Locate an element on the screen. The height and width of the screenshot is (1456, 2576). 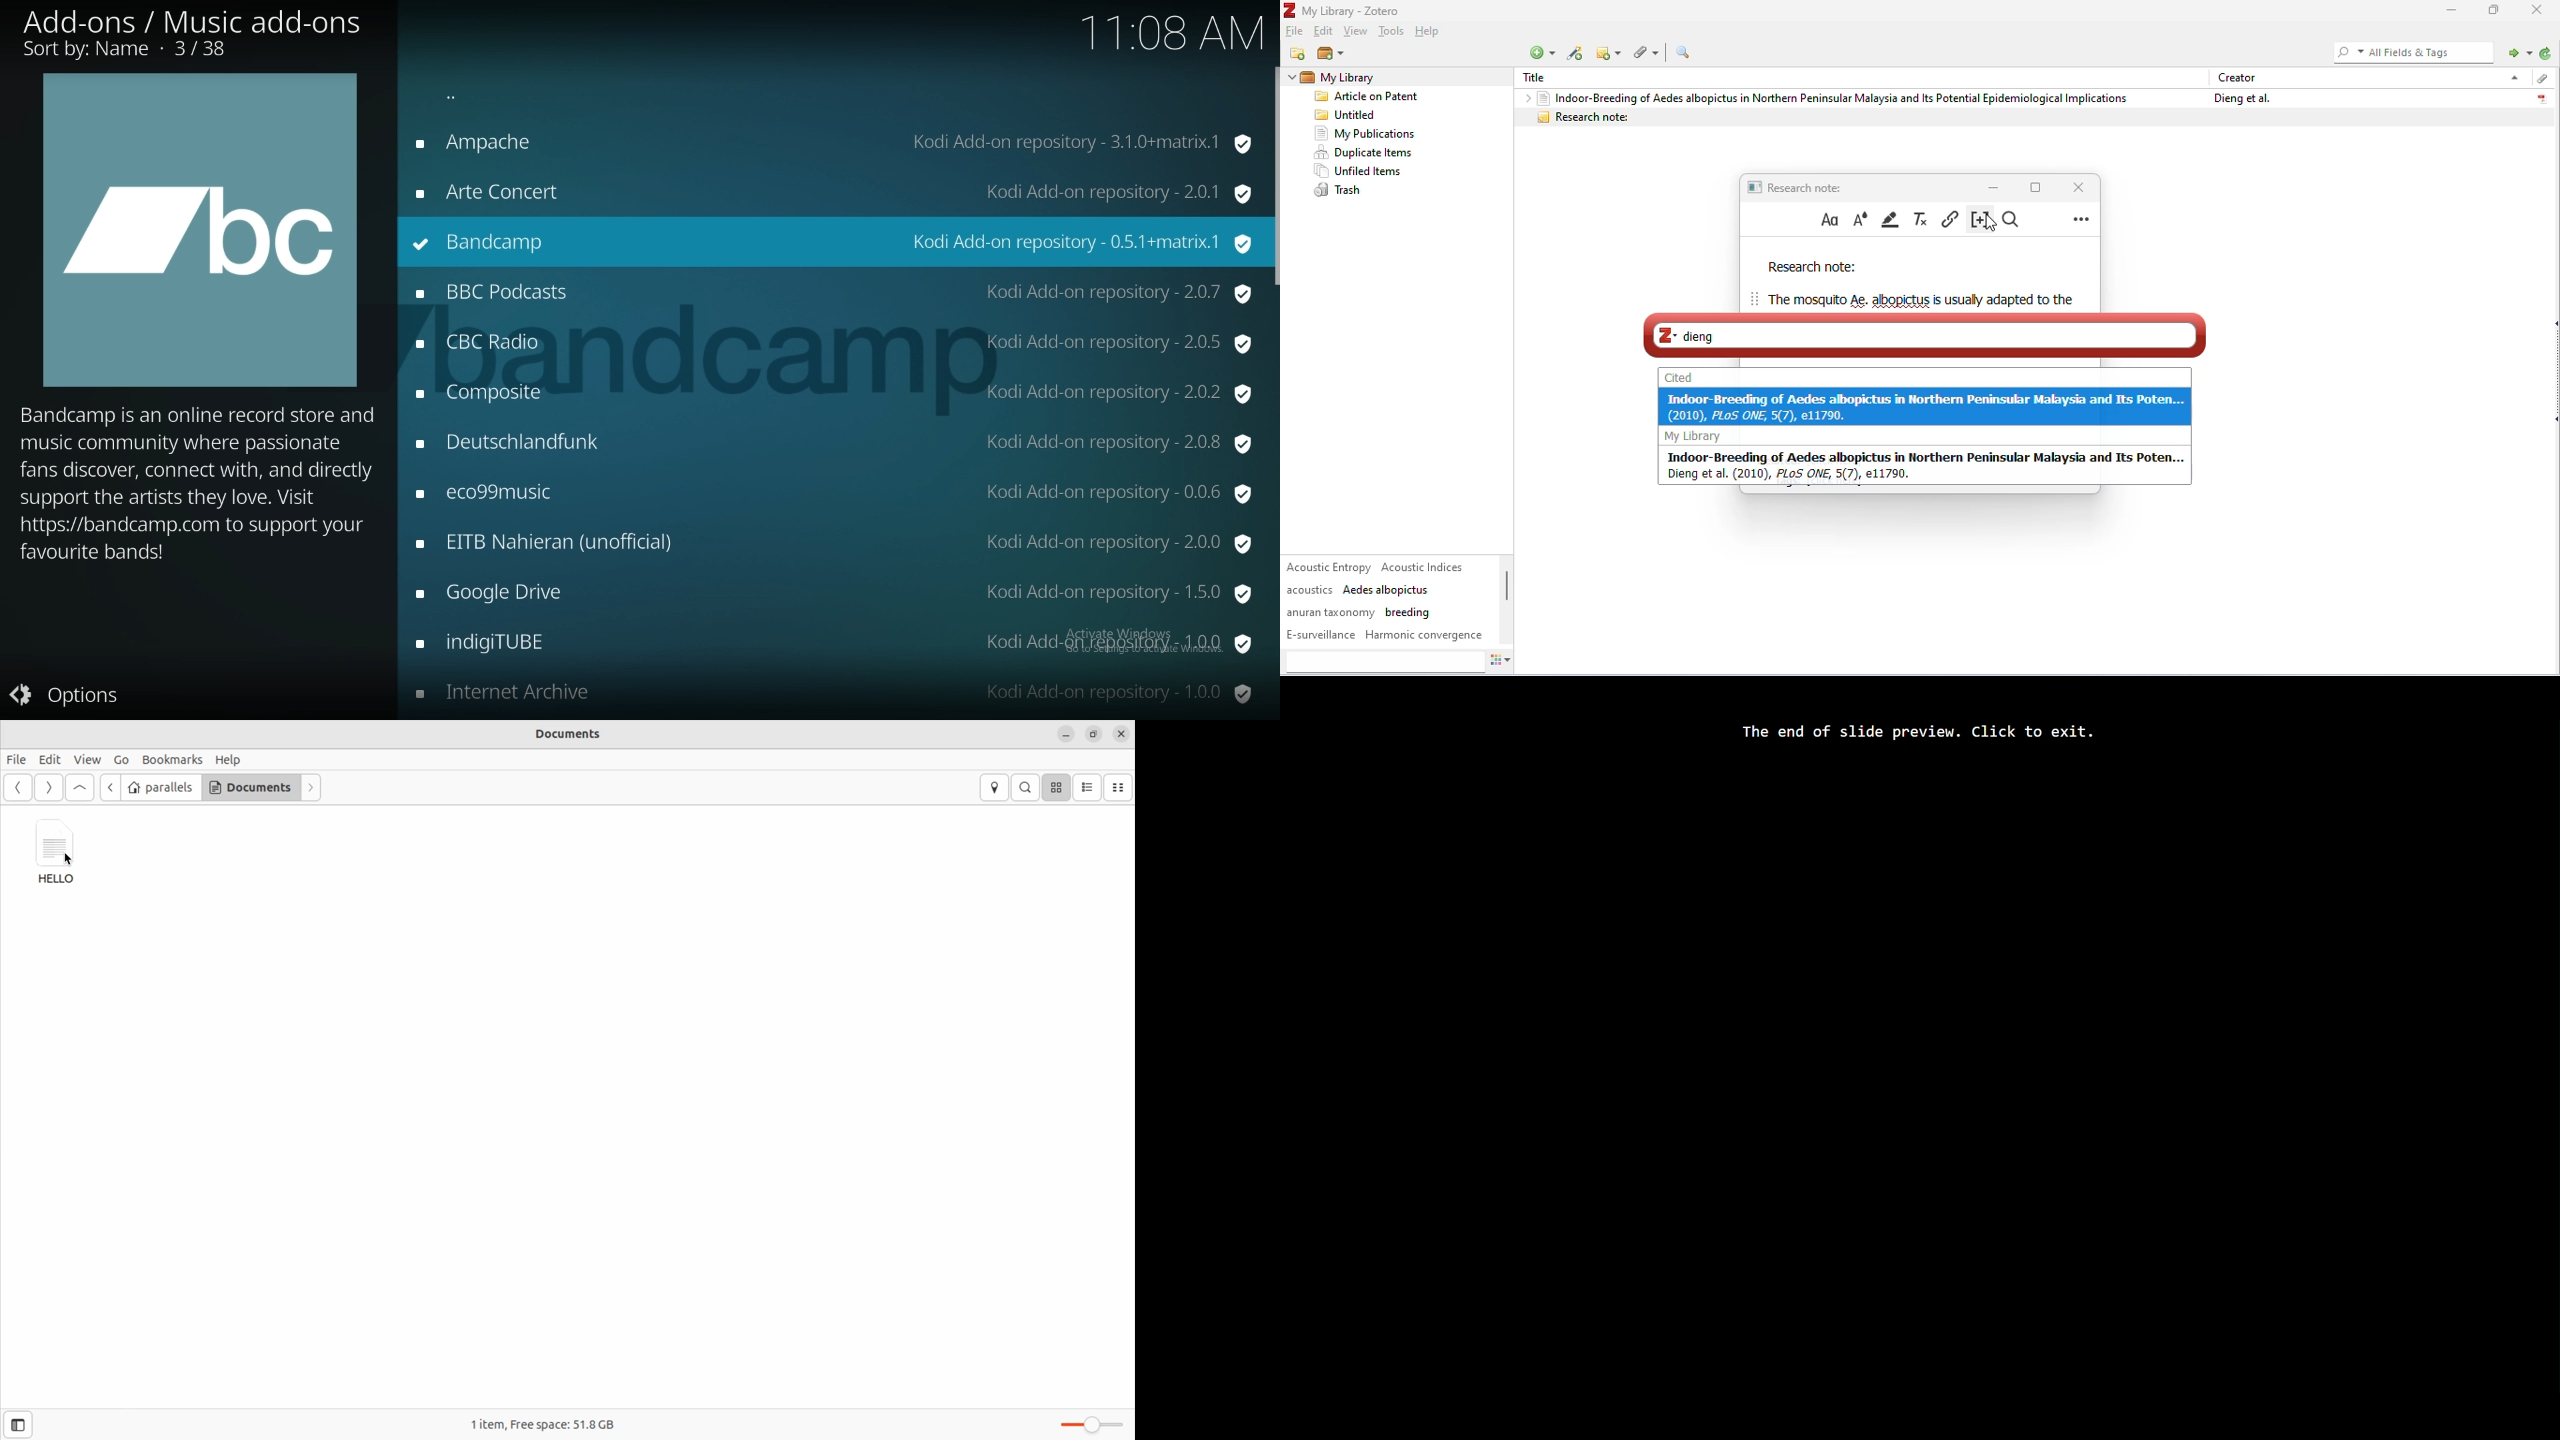
description is located at coordinates (202, 512).